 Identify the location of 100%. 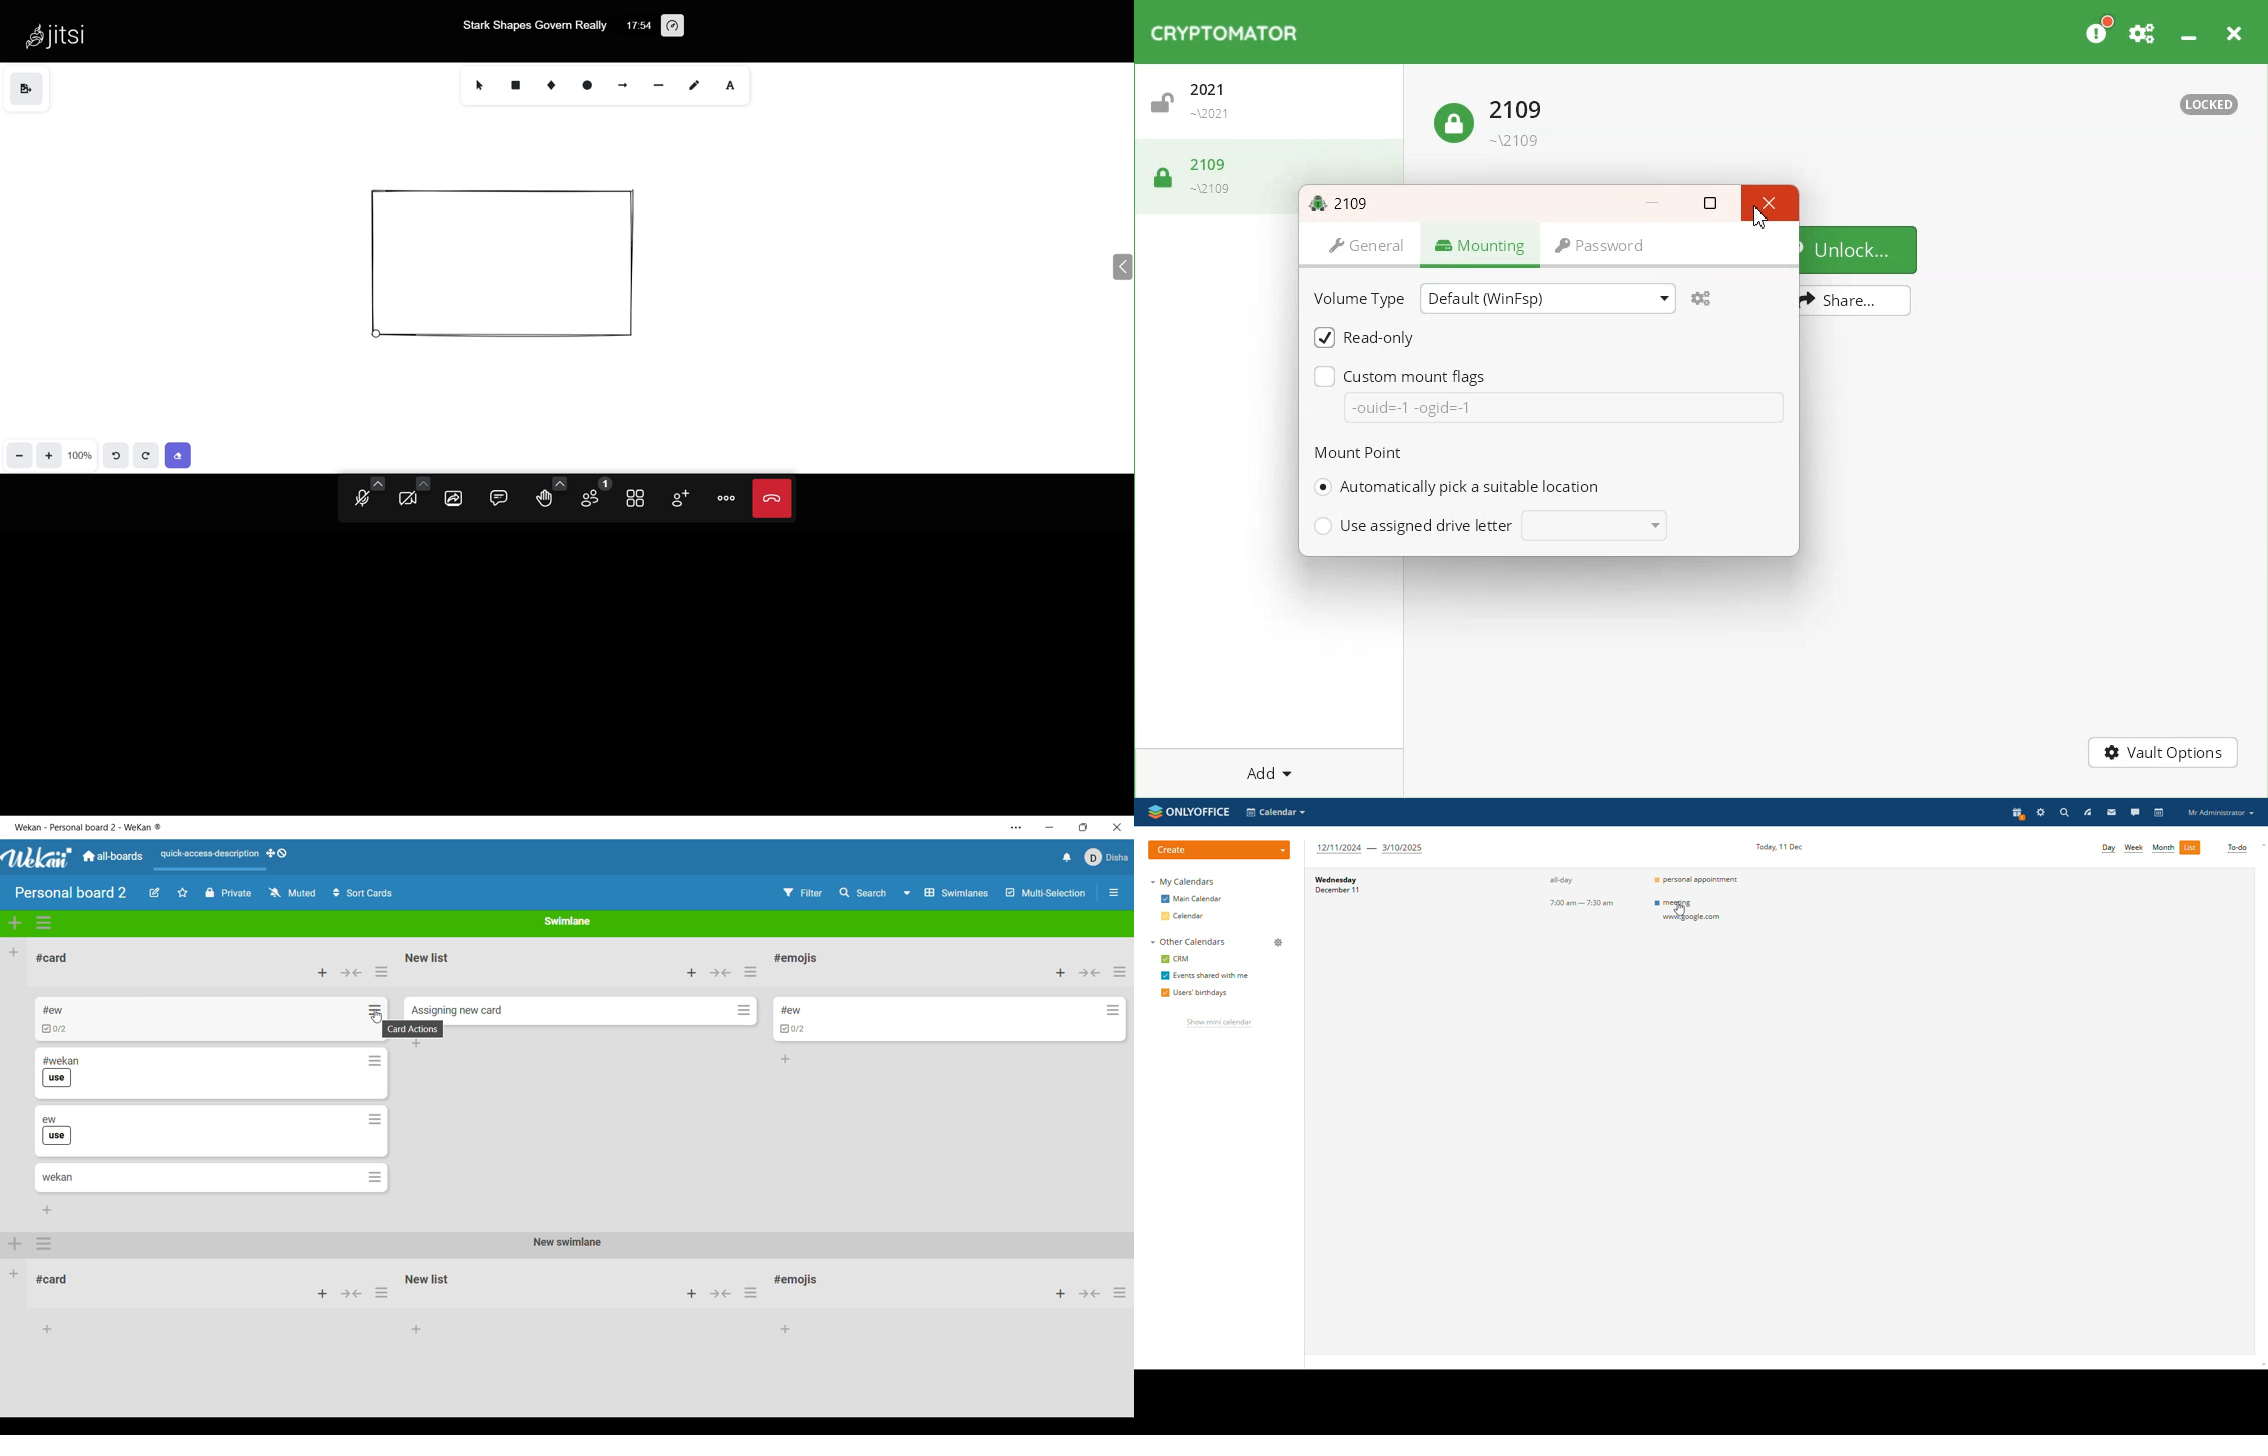
(80, 455).